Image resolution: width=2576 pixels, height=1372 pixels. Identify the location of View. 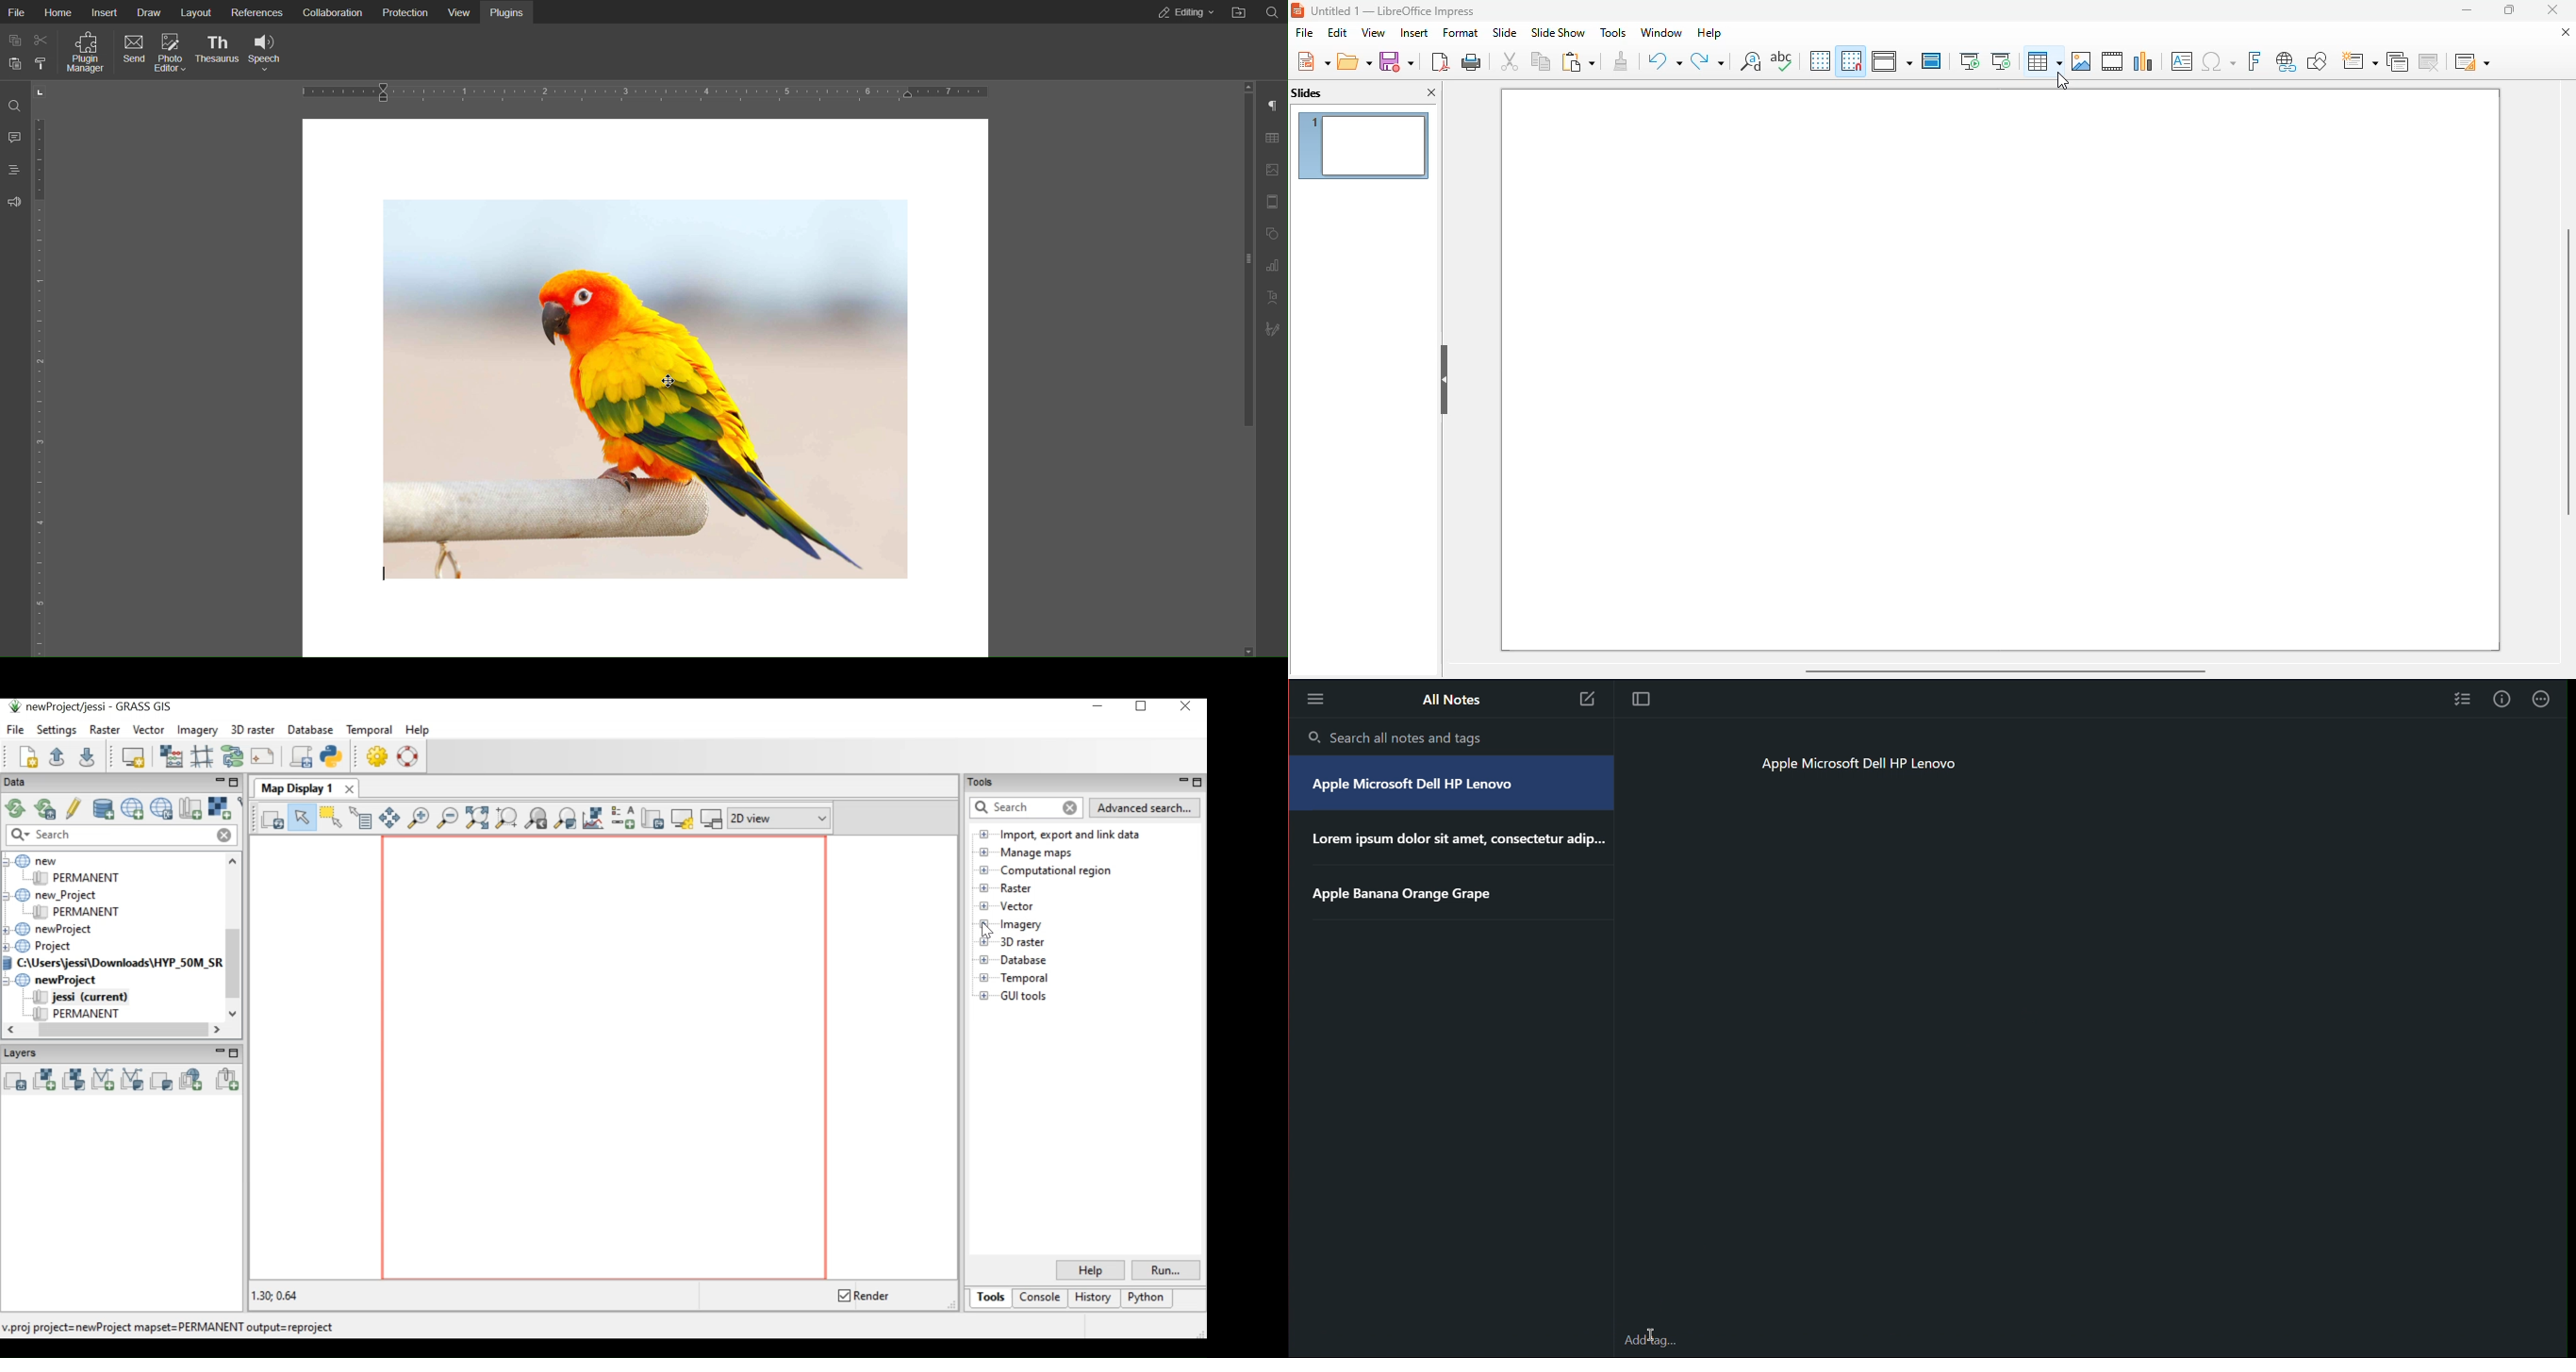
(458, 11).